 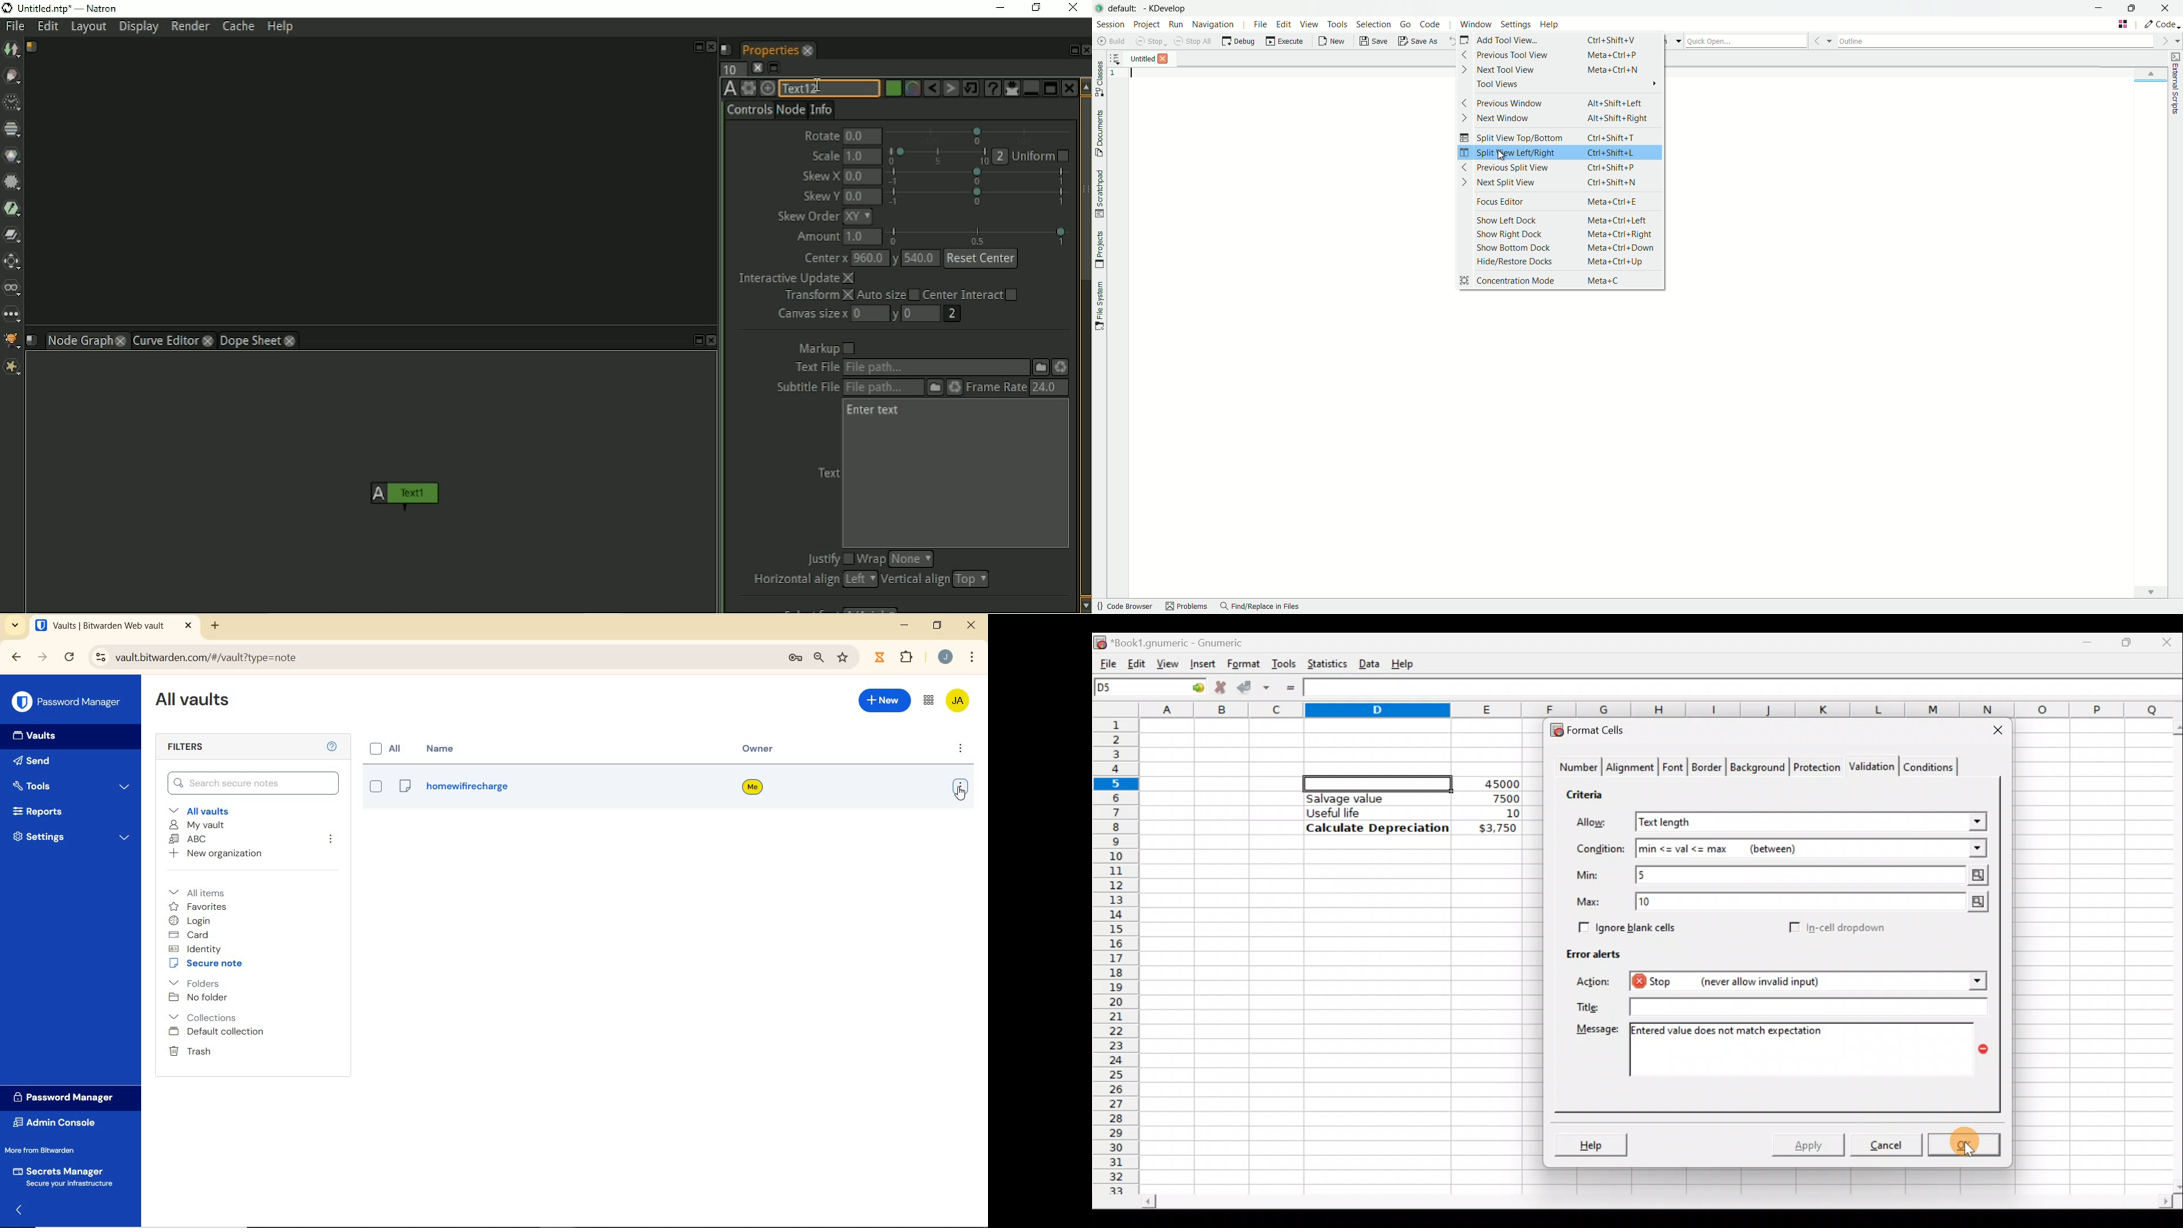 I want to click on Maximize, so click(x=2130, y=640).